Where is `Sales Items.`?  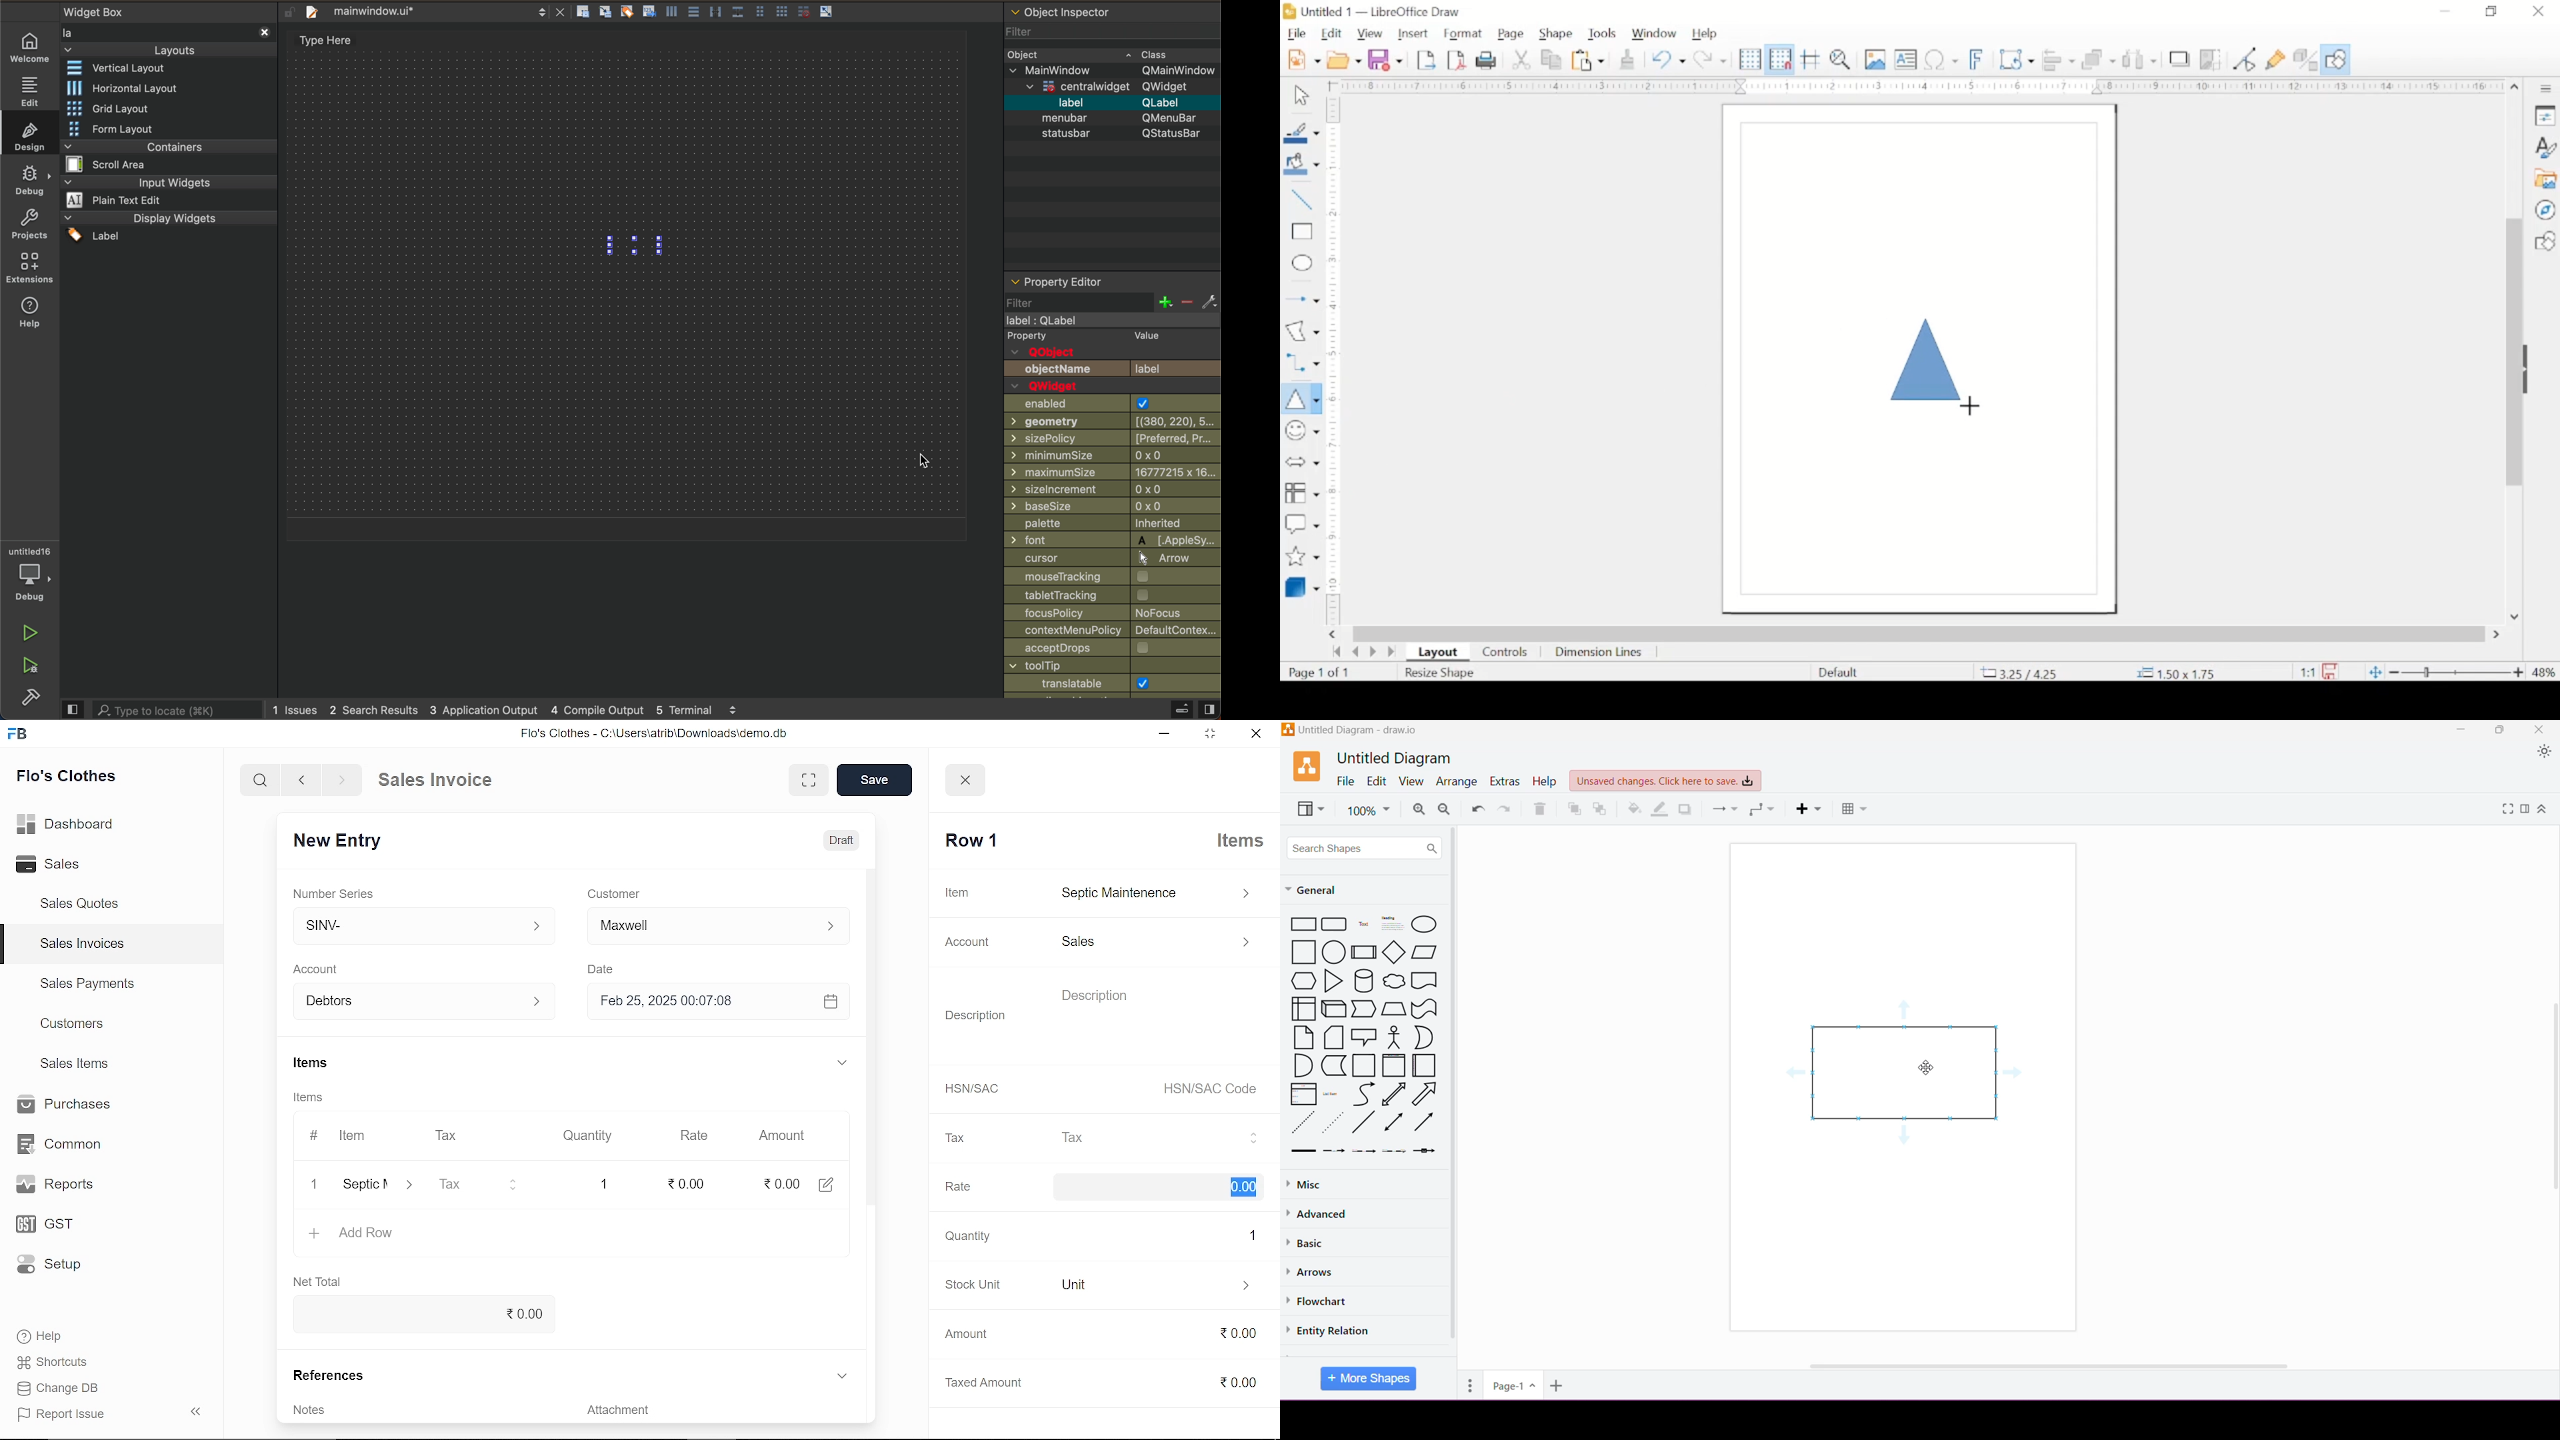 Sales Items. is located at coordinates (76, 1065).